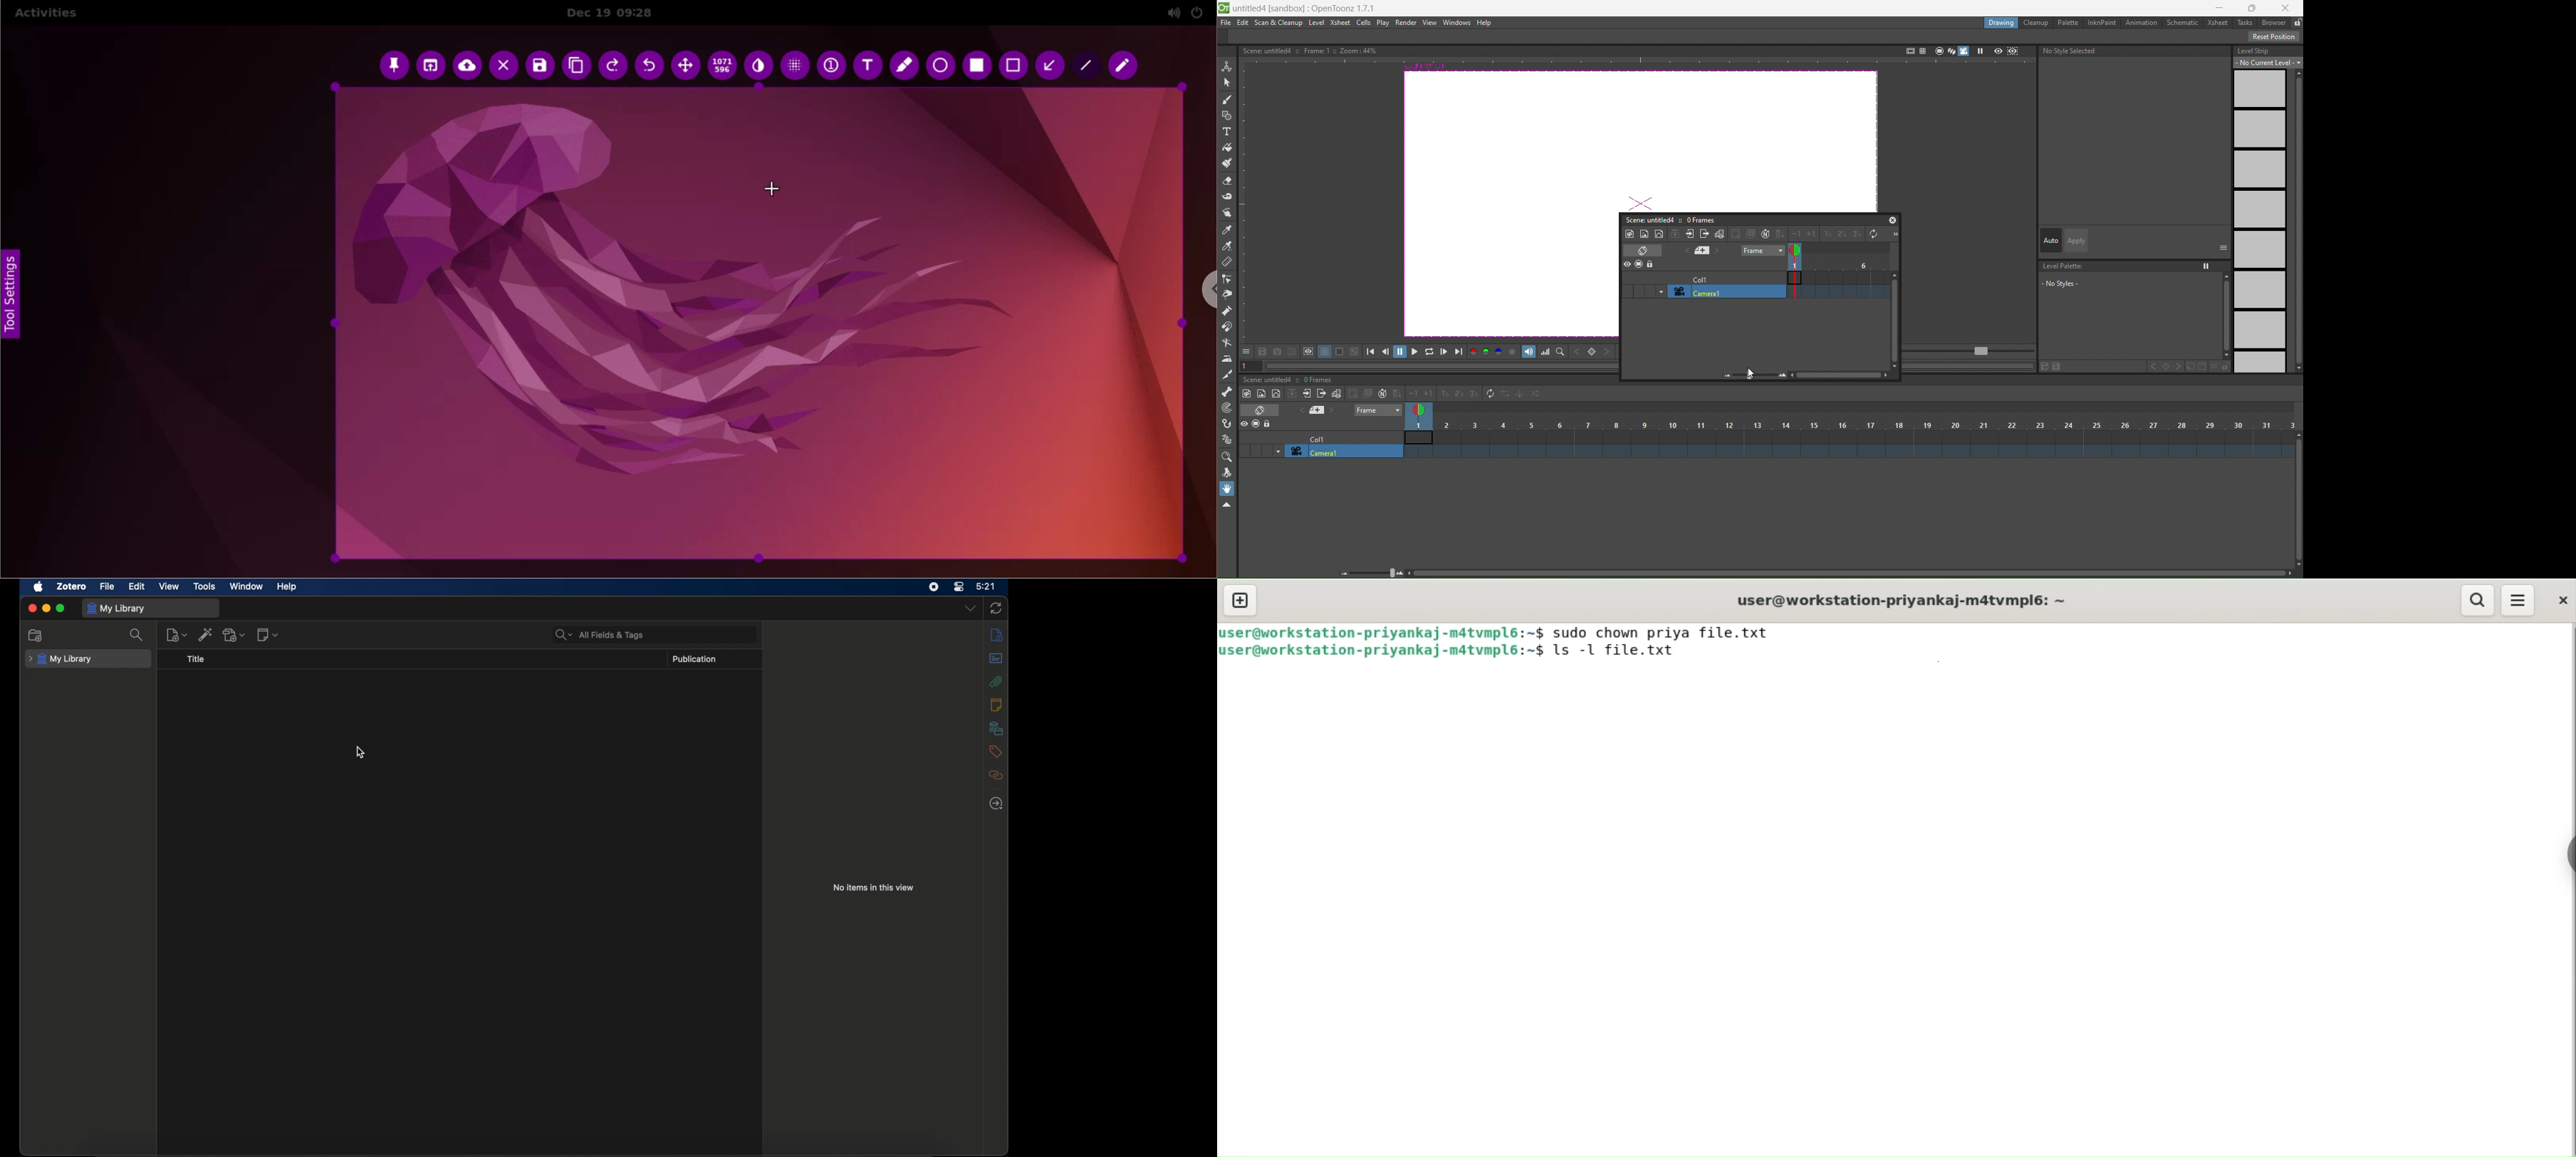 Image resolution: width=2576 pixels, height=1176 pixels. Describe the element at coordinates (995, 751) in the screenshot. I see `tags` at that location.